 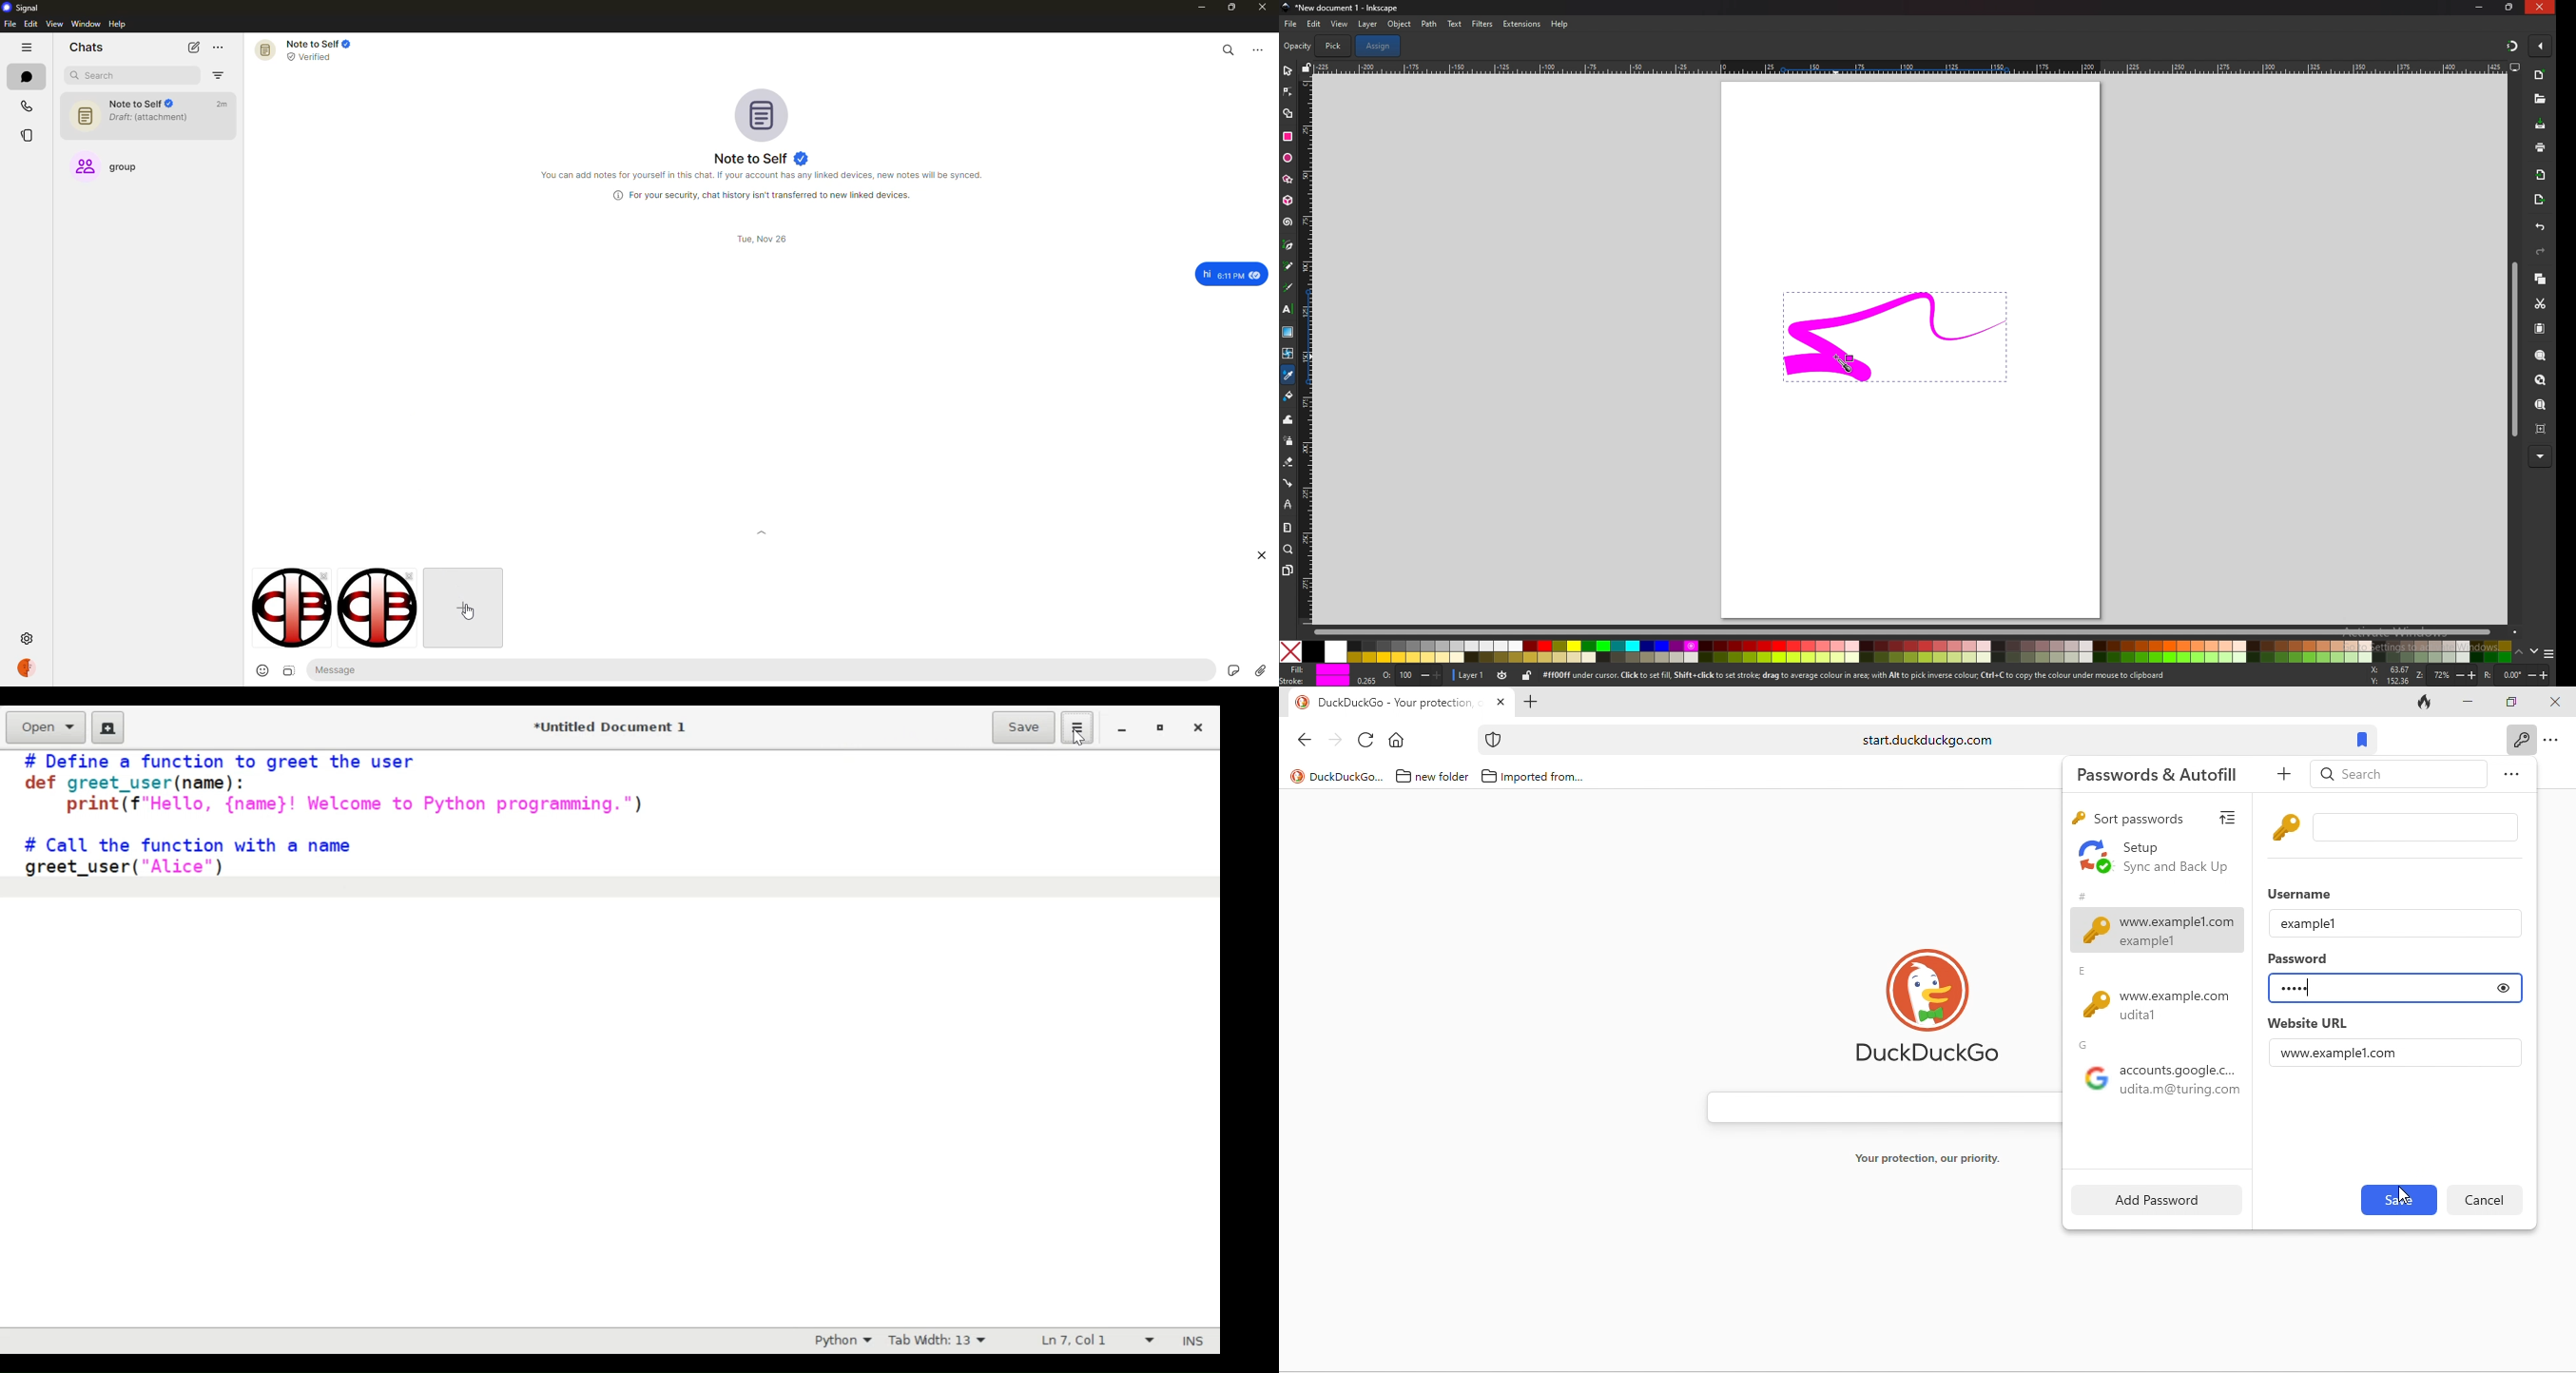 I want to click on expand, so click(x=763, y=549).